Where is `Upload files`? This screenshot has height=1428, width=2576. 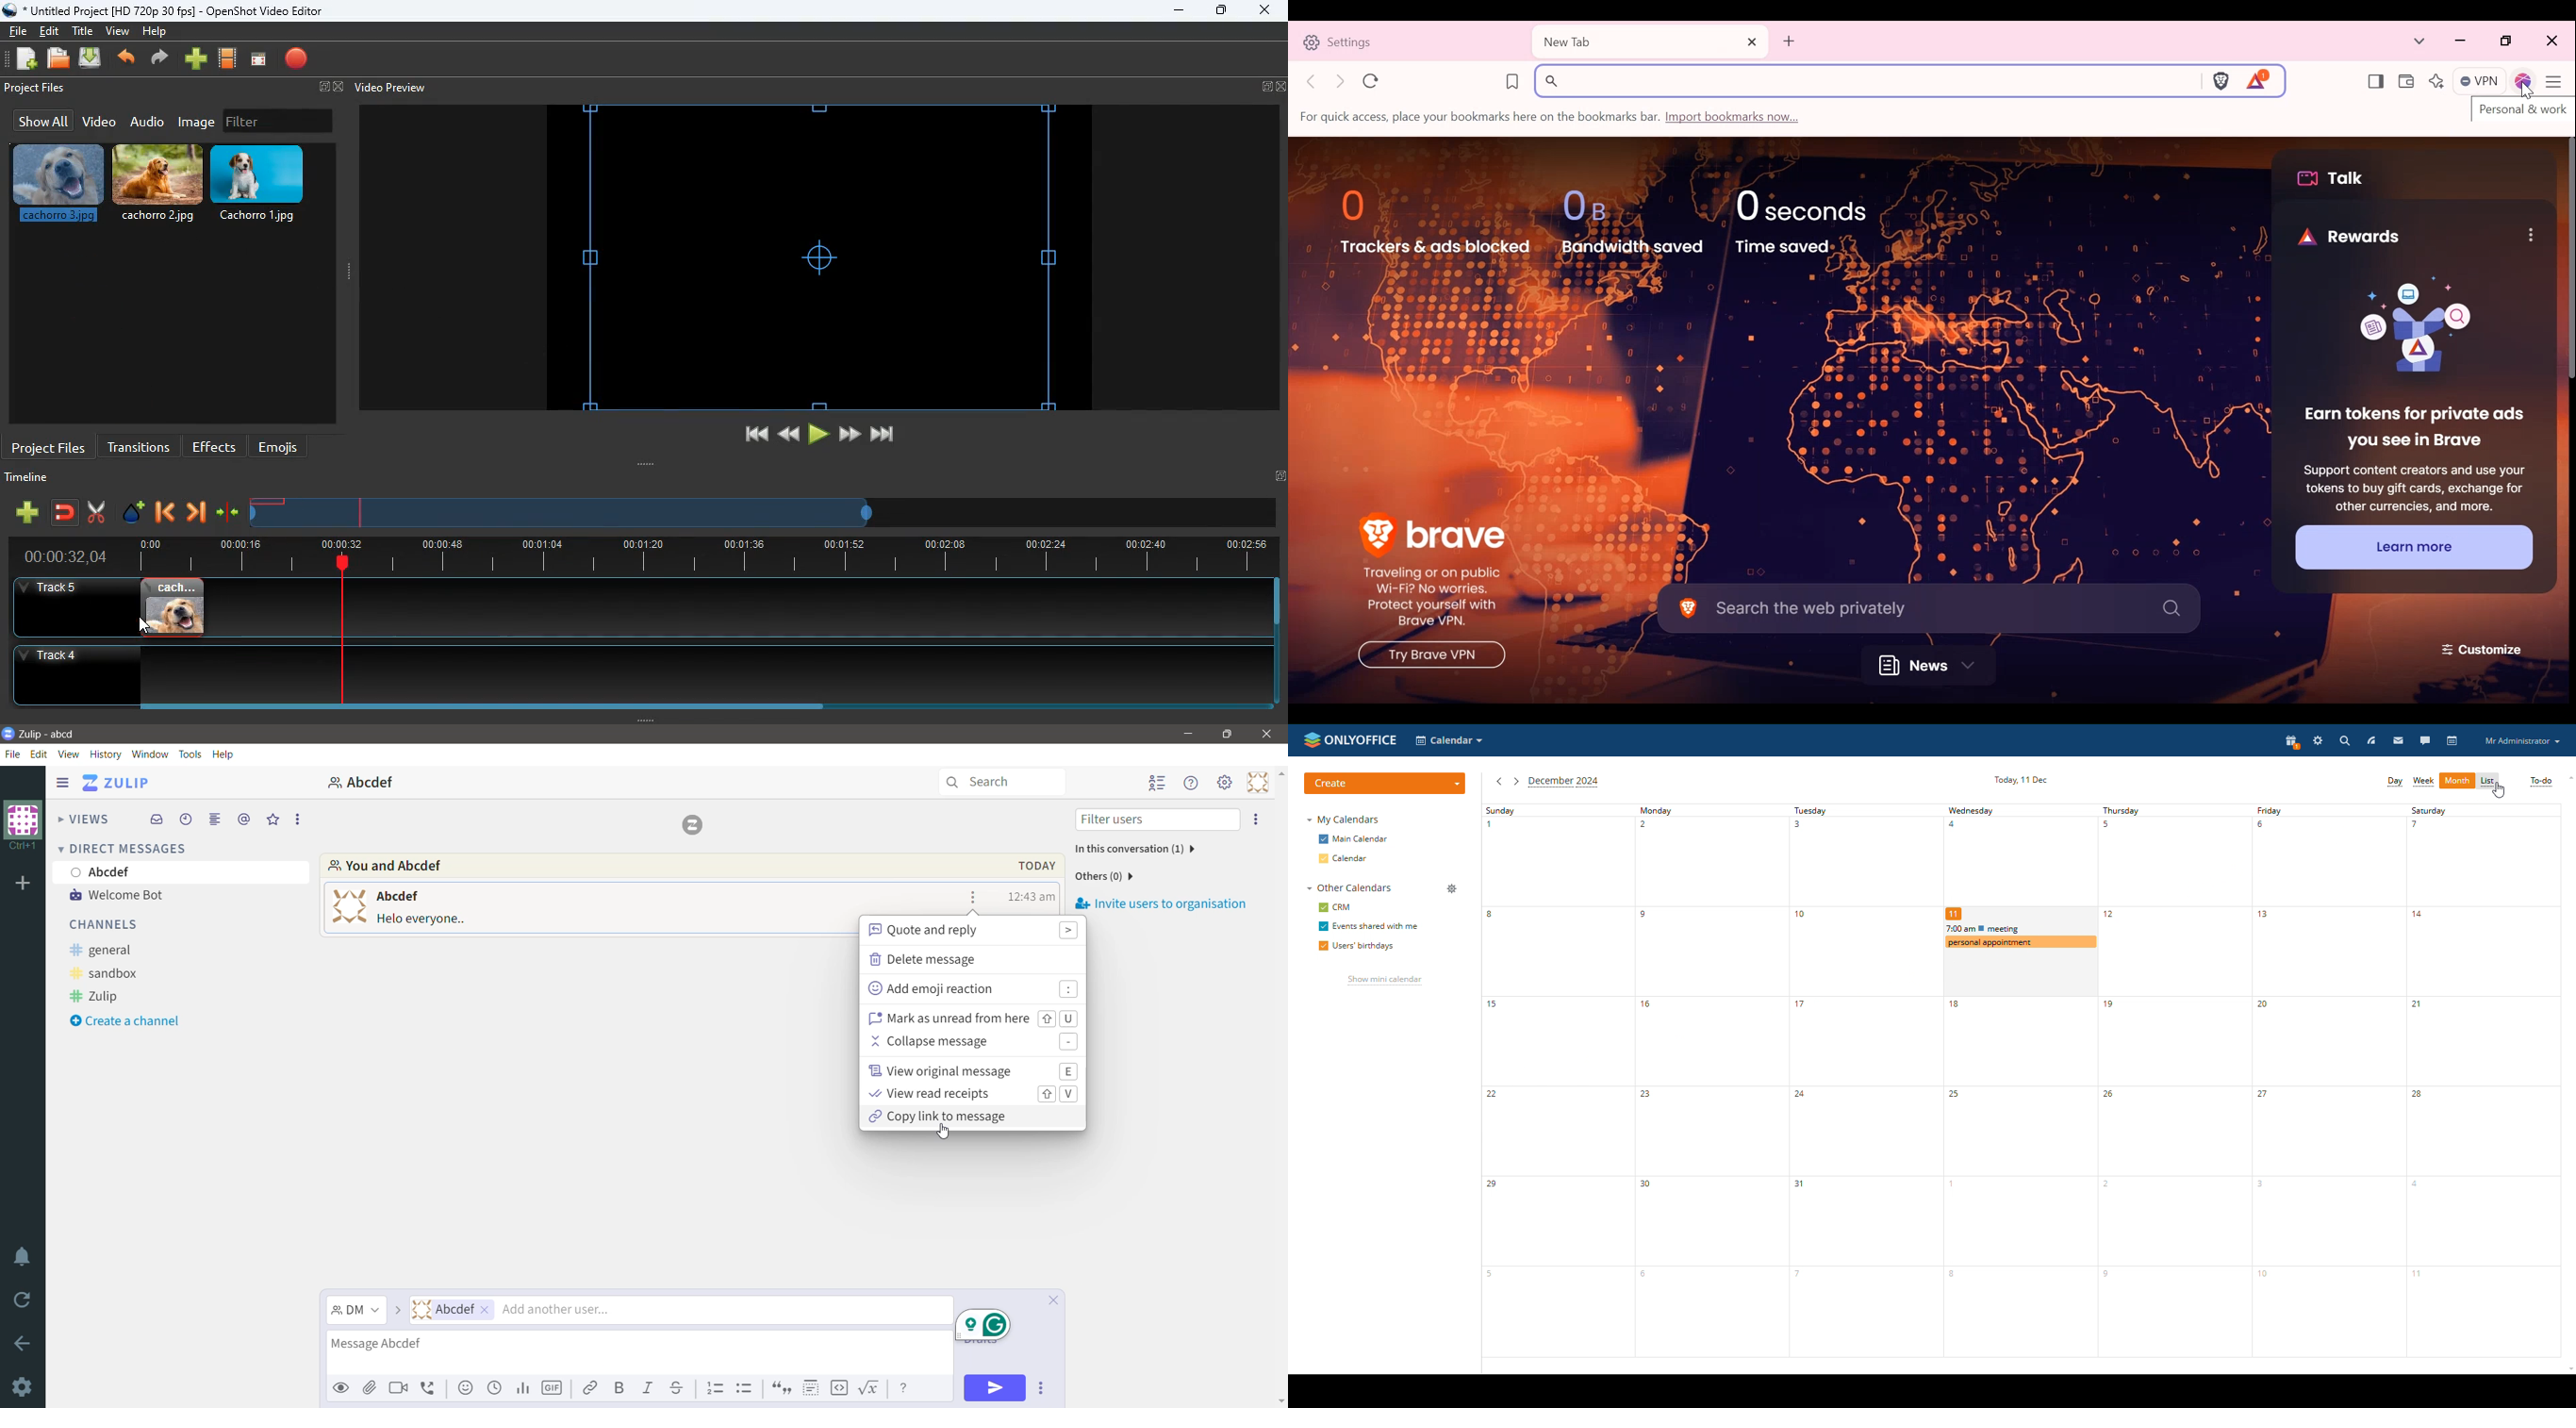 Upload files is located at coordinates (370, 1389).